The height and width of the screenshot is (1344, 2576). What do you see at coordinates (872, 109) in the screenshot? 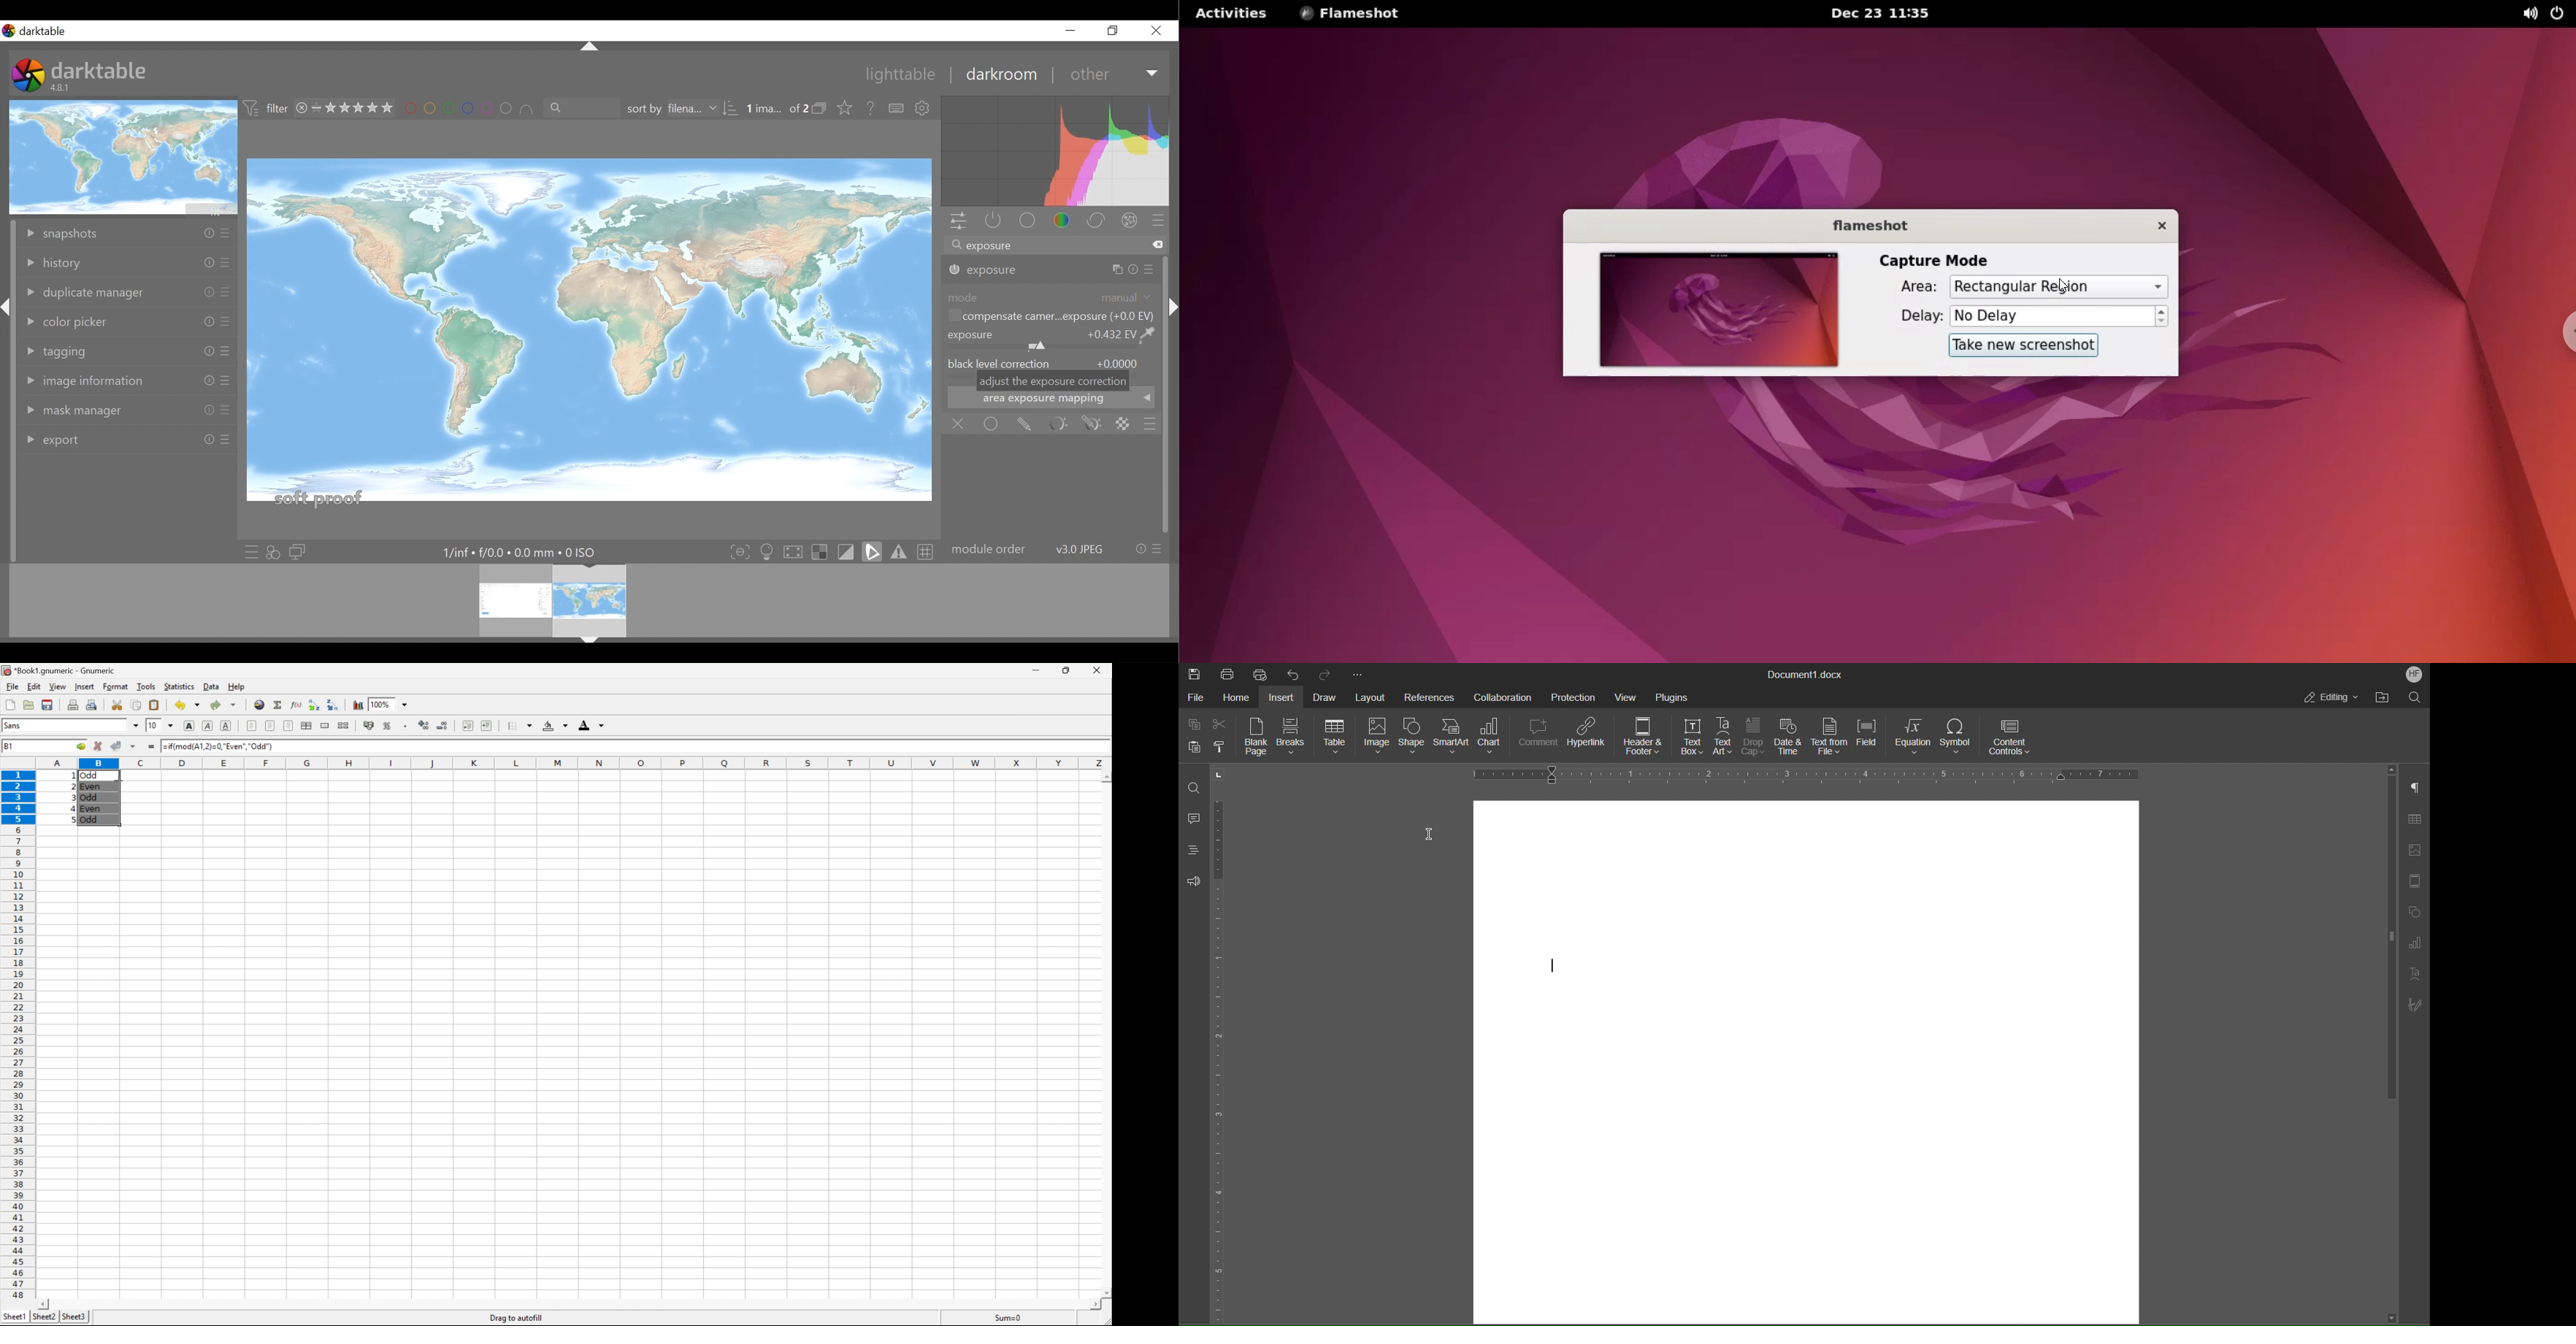
I see `help` at bounding box center [872, 109].